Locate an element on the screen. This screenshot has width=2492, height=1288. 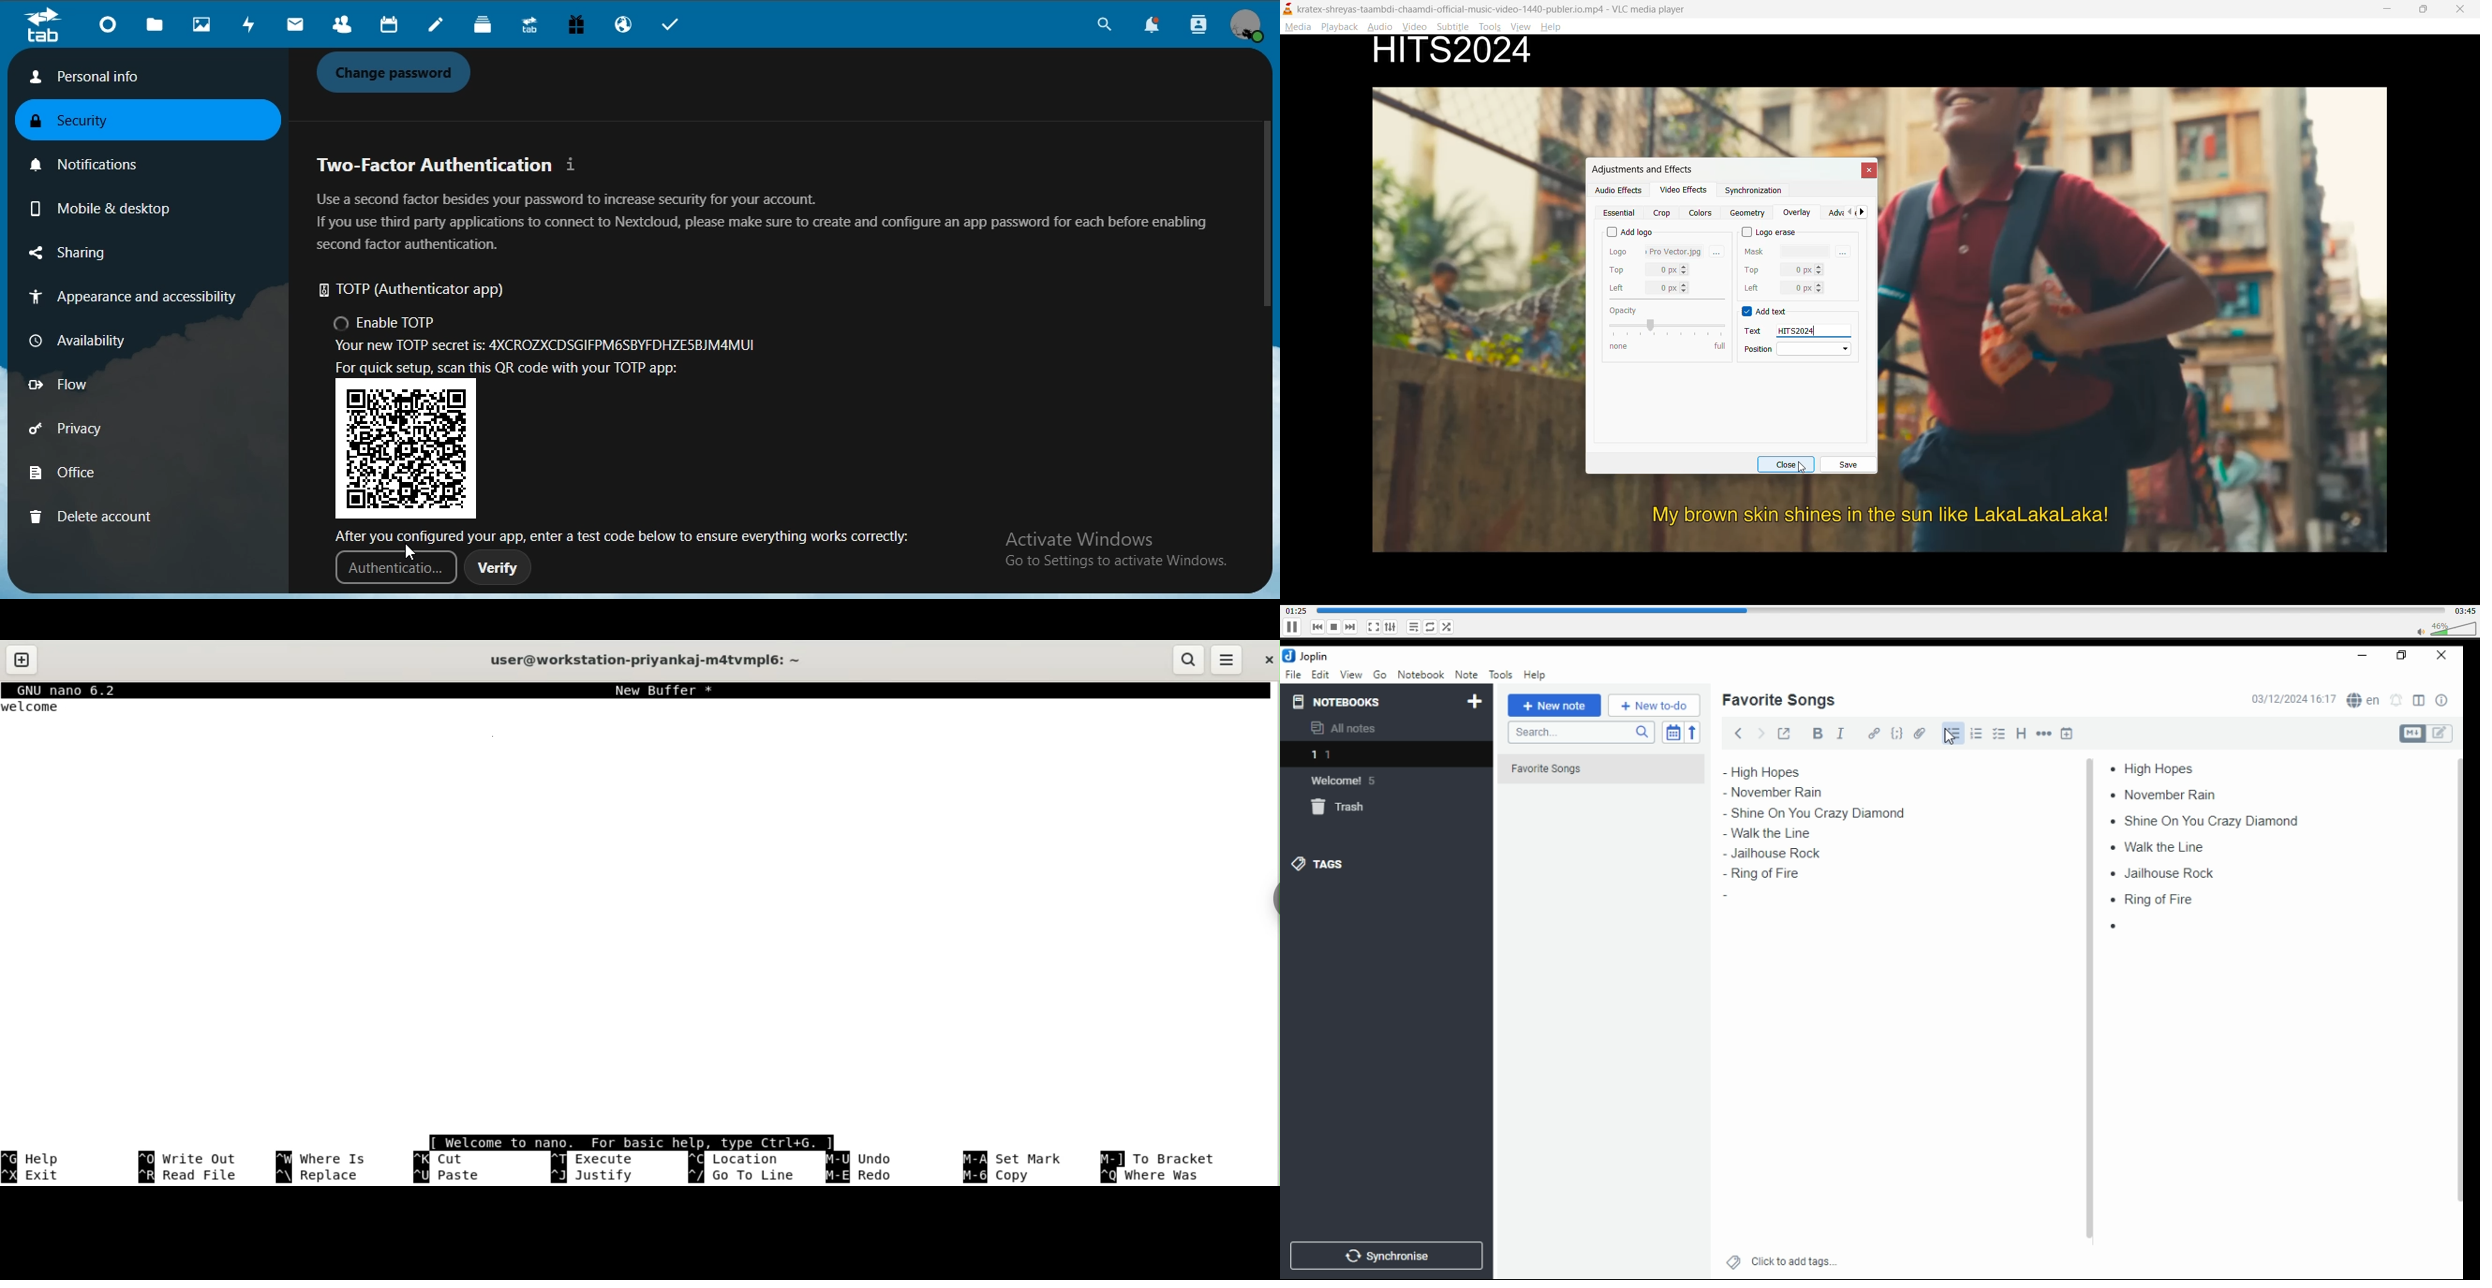
left is located at coordinates (1650, 289).